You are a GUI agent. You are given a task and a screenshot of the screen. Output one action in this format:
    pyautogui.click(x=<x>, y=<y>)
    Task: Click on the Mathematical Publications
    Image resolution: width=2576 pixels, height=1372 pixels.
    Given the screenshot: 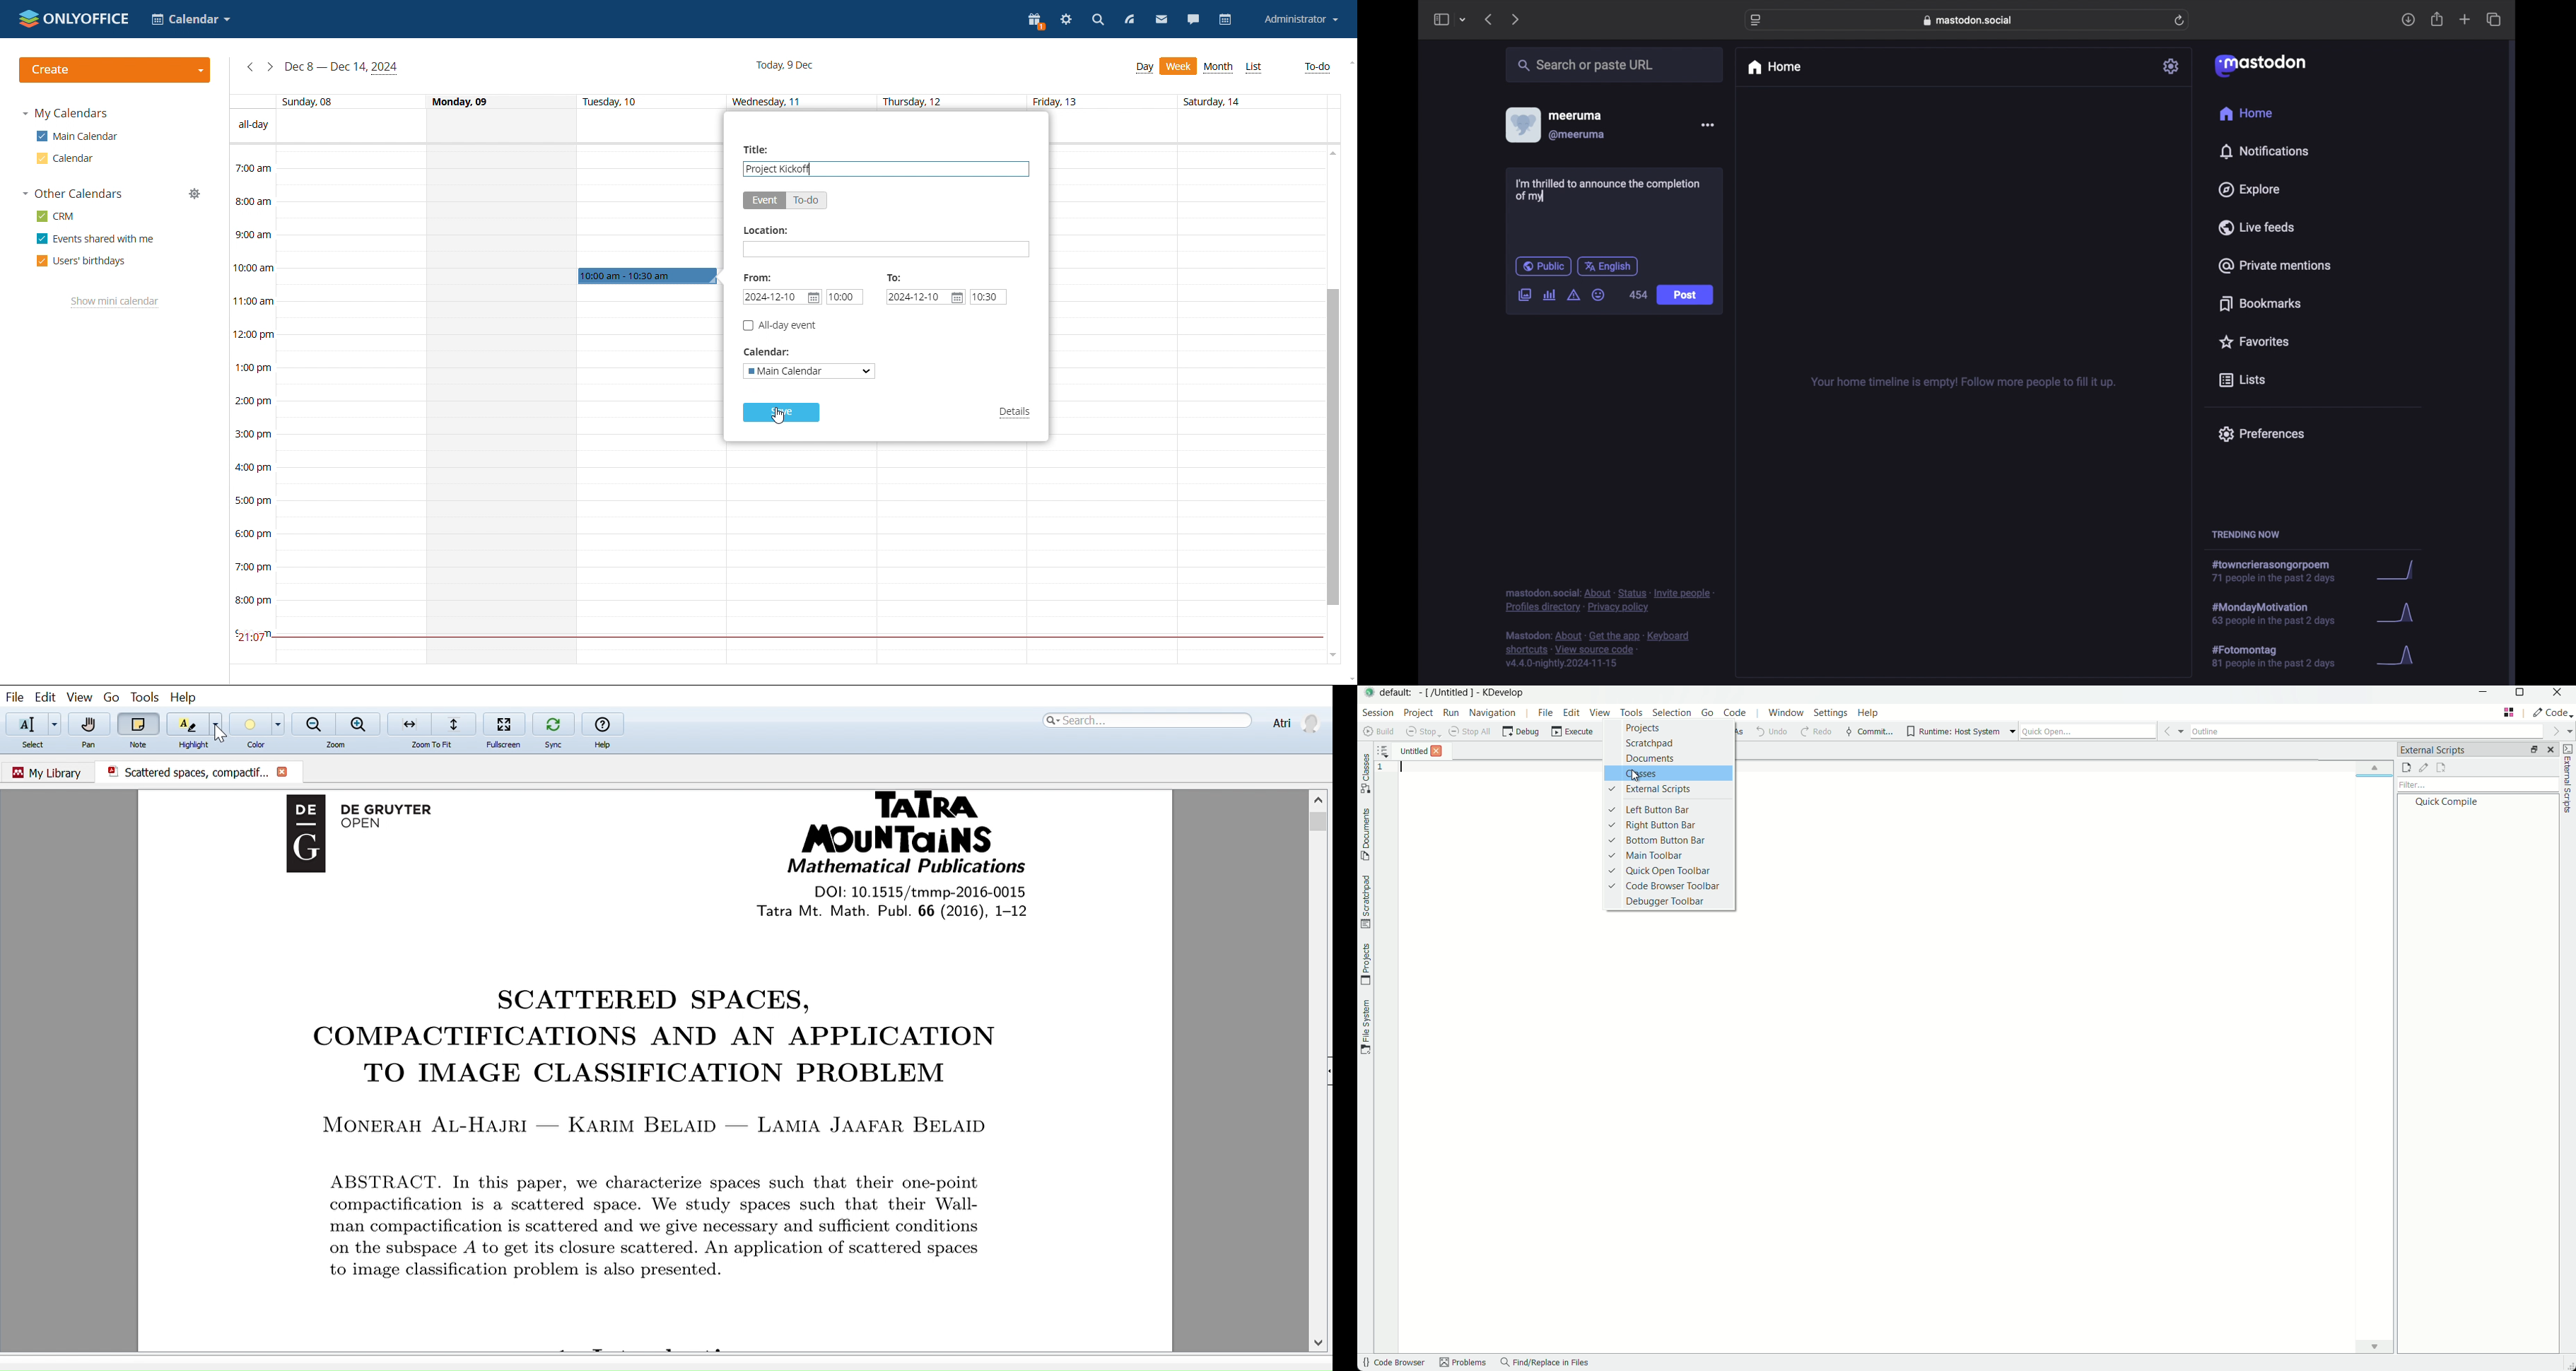 What is the action you would take?
    pyautogui.click(x=906, y=867)
    